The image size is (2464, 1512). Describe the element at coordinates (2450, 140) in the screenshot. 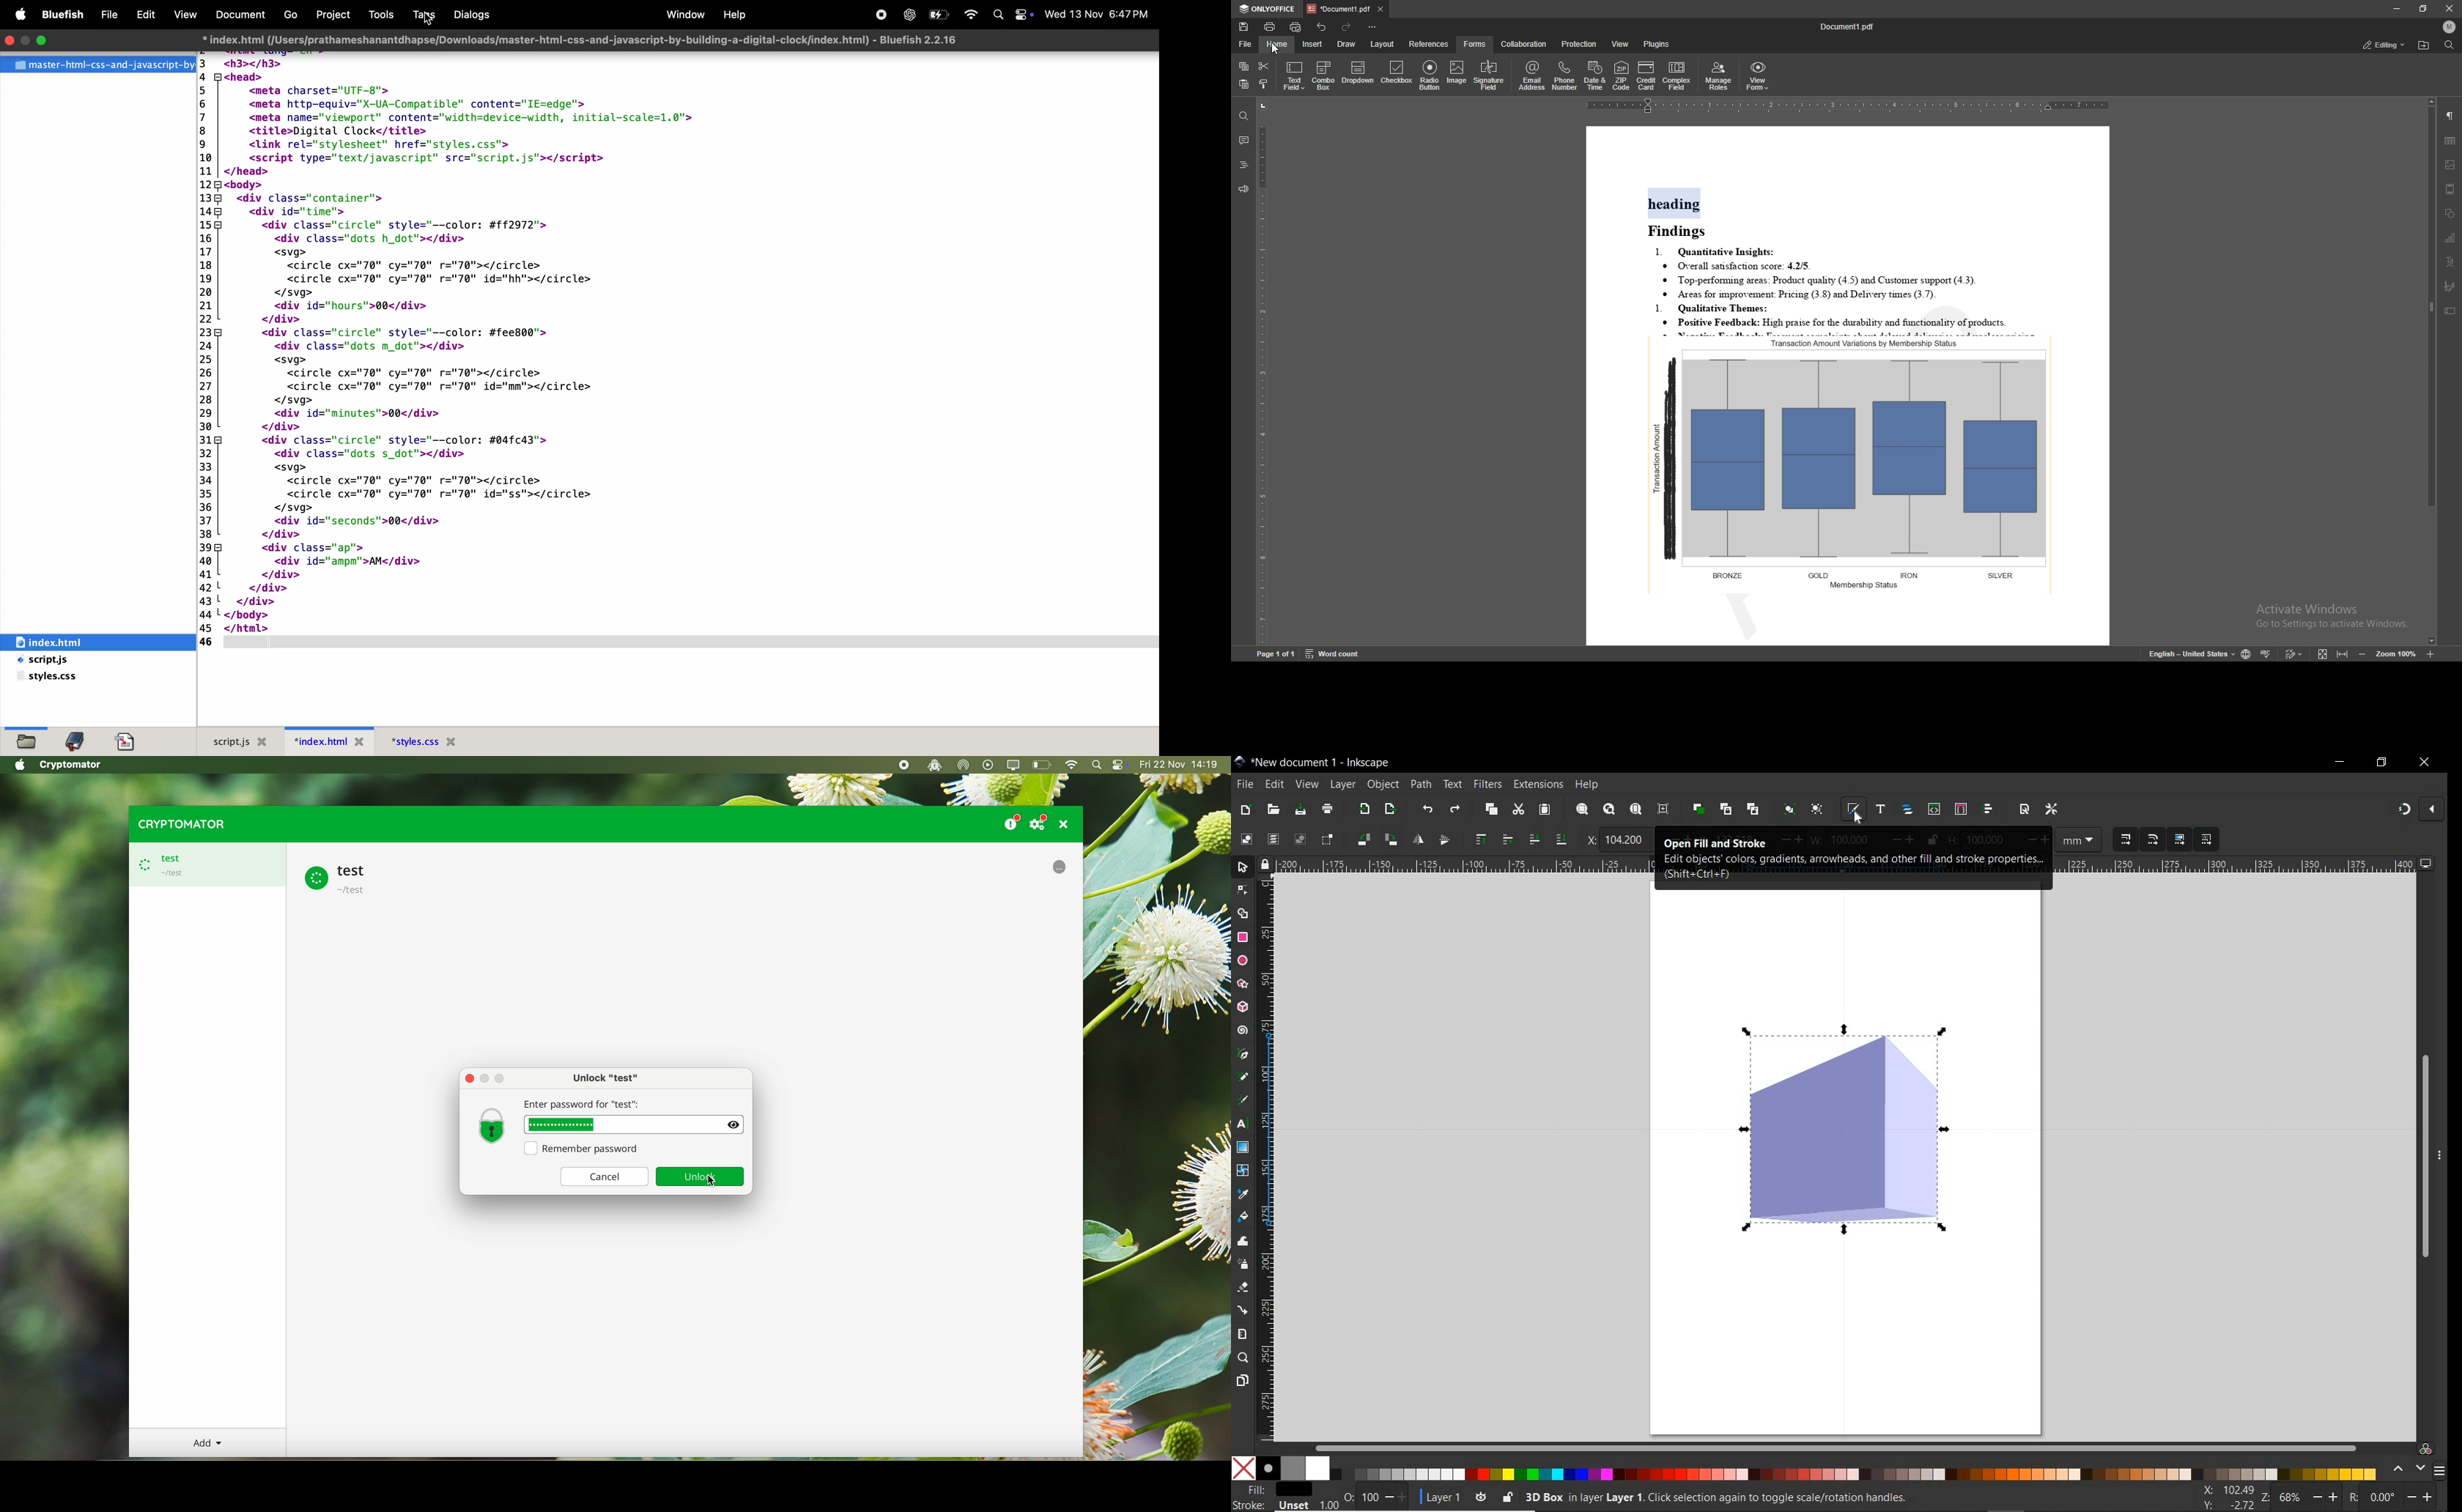

I see `table` at that location.